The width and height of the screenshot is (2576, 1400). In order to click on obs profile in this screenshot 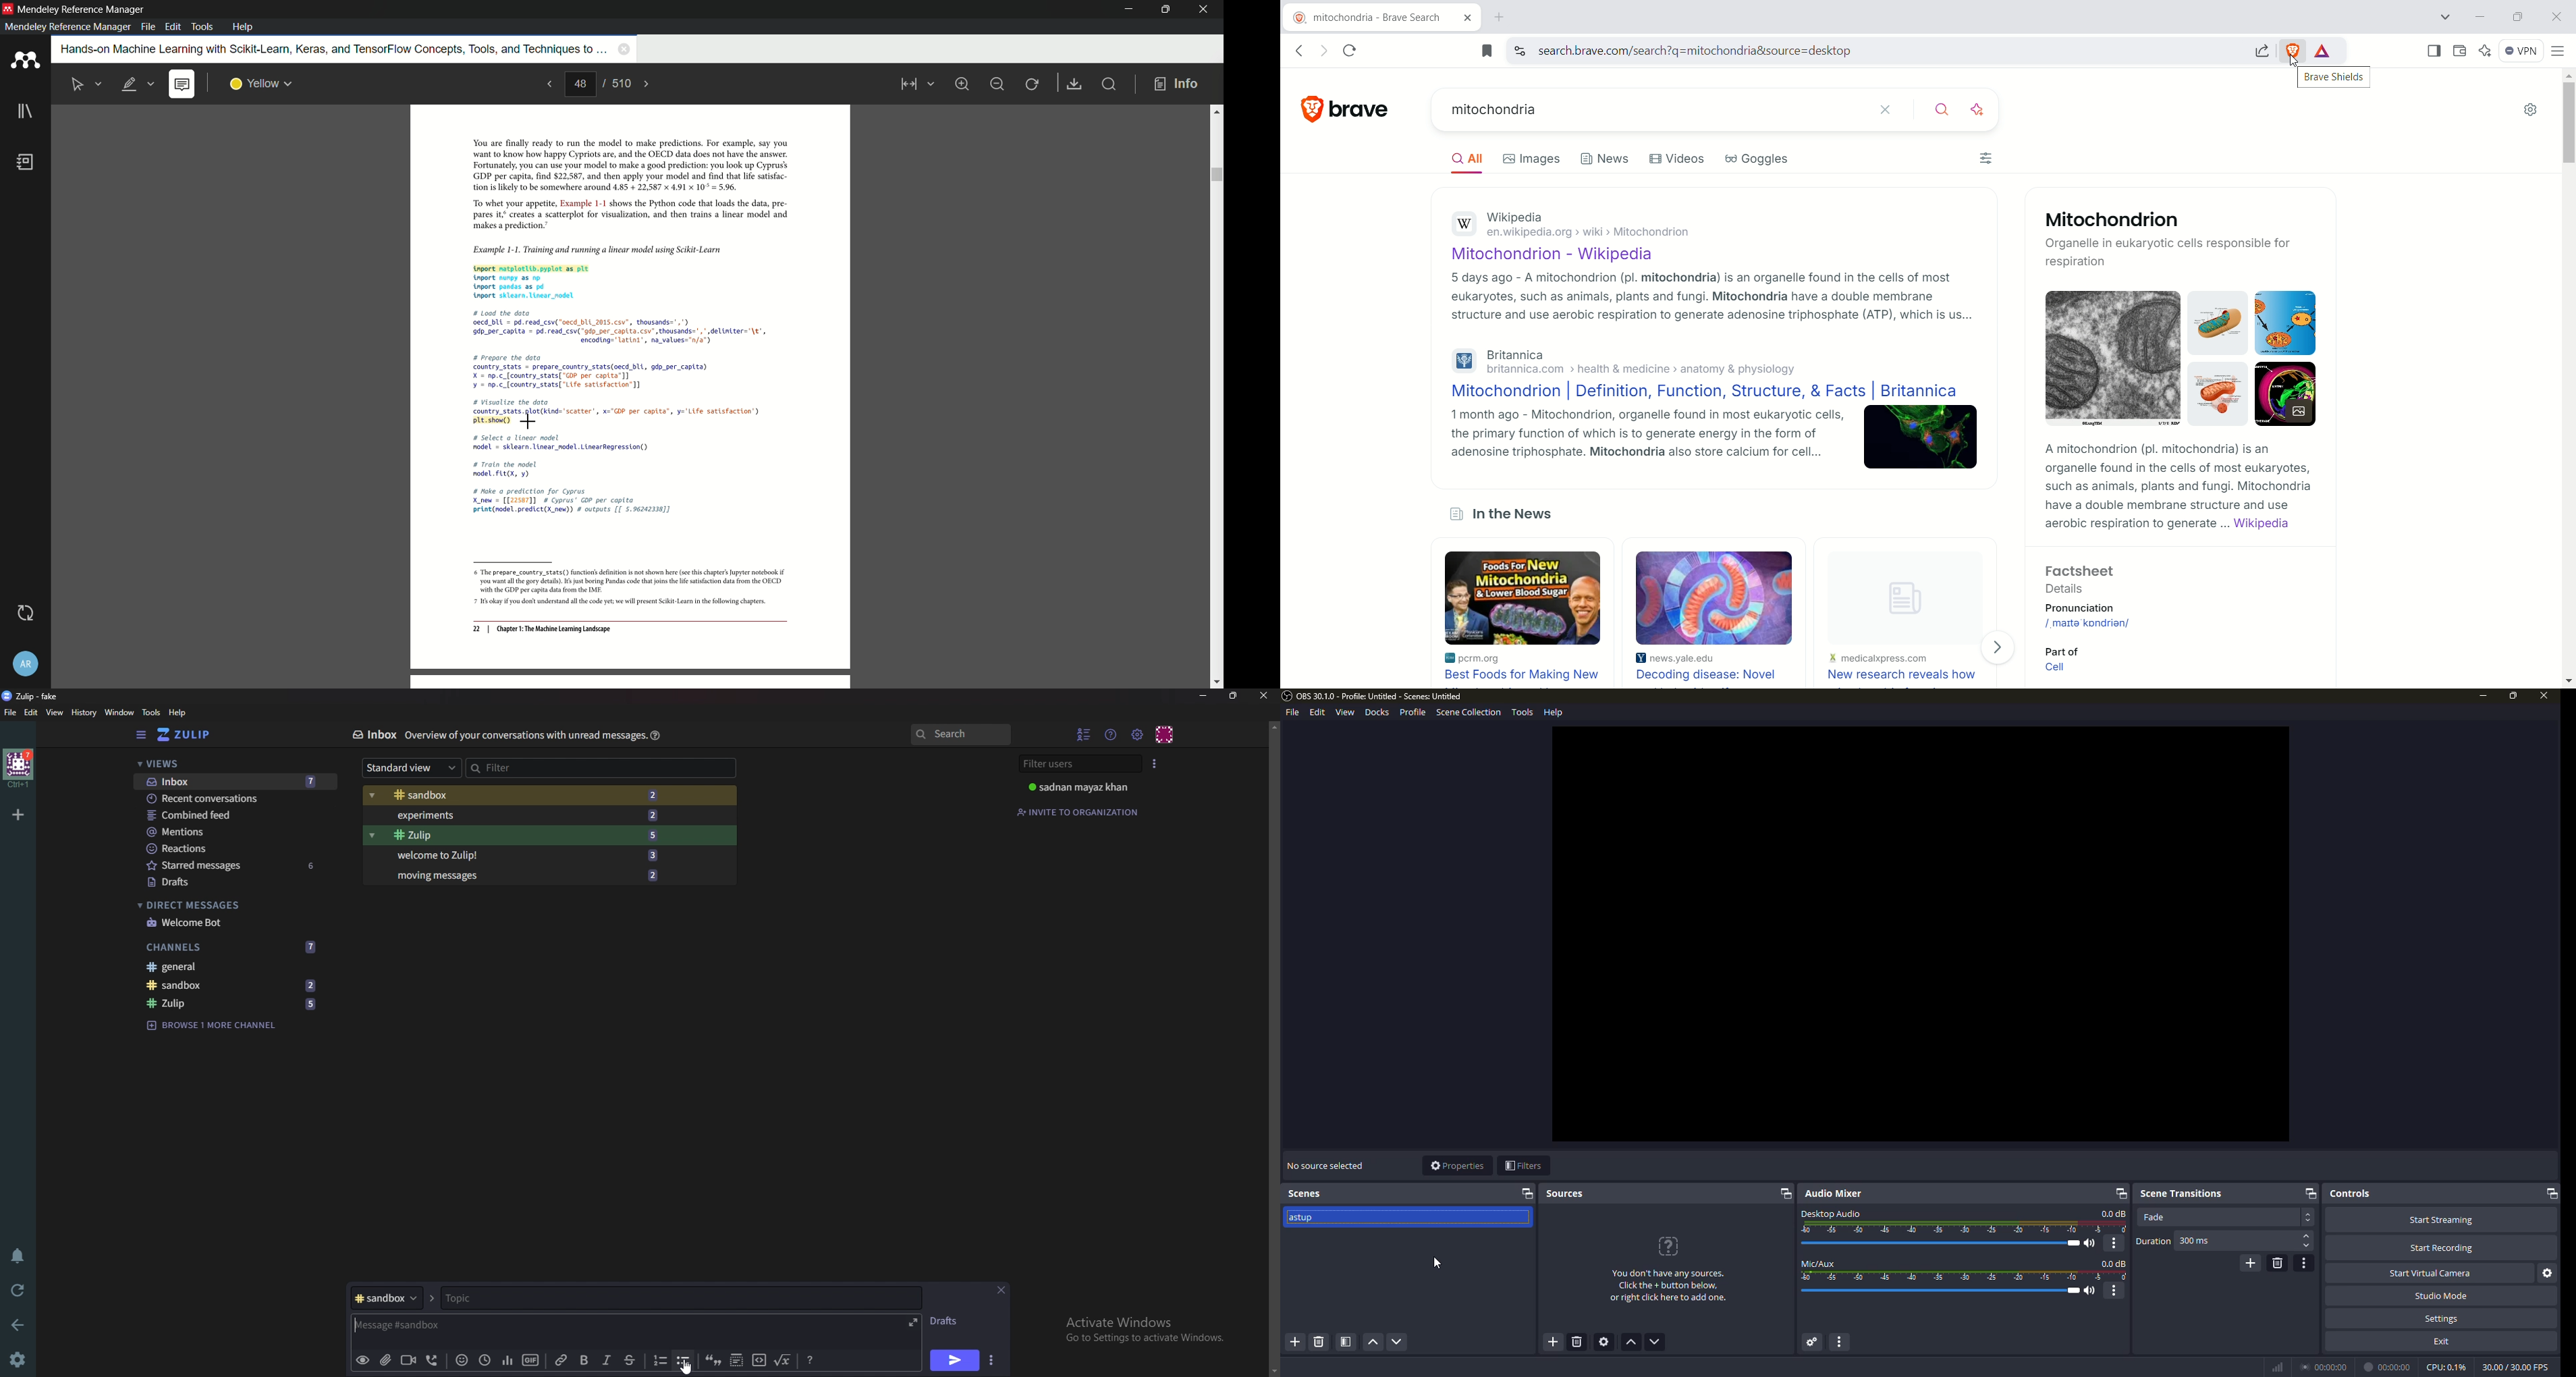, I will do `click(1377, 696)`.